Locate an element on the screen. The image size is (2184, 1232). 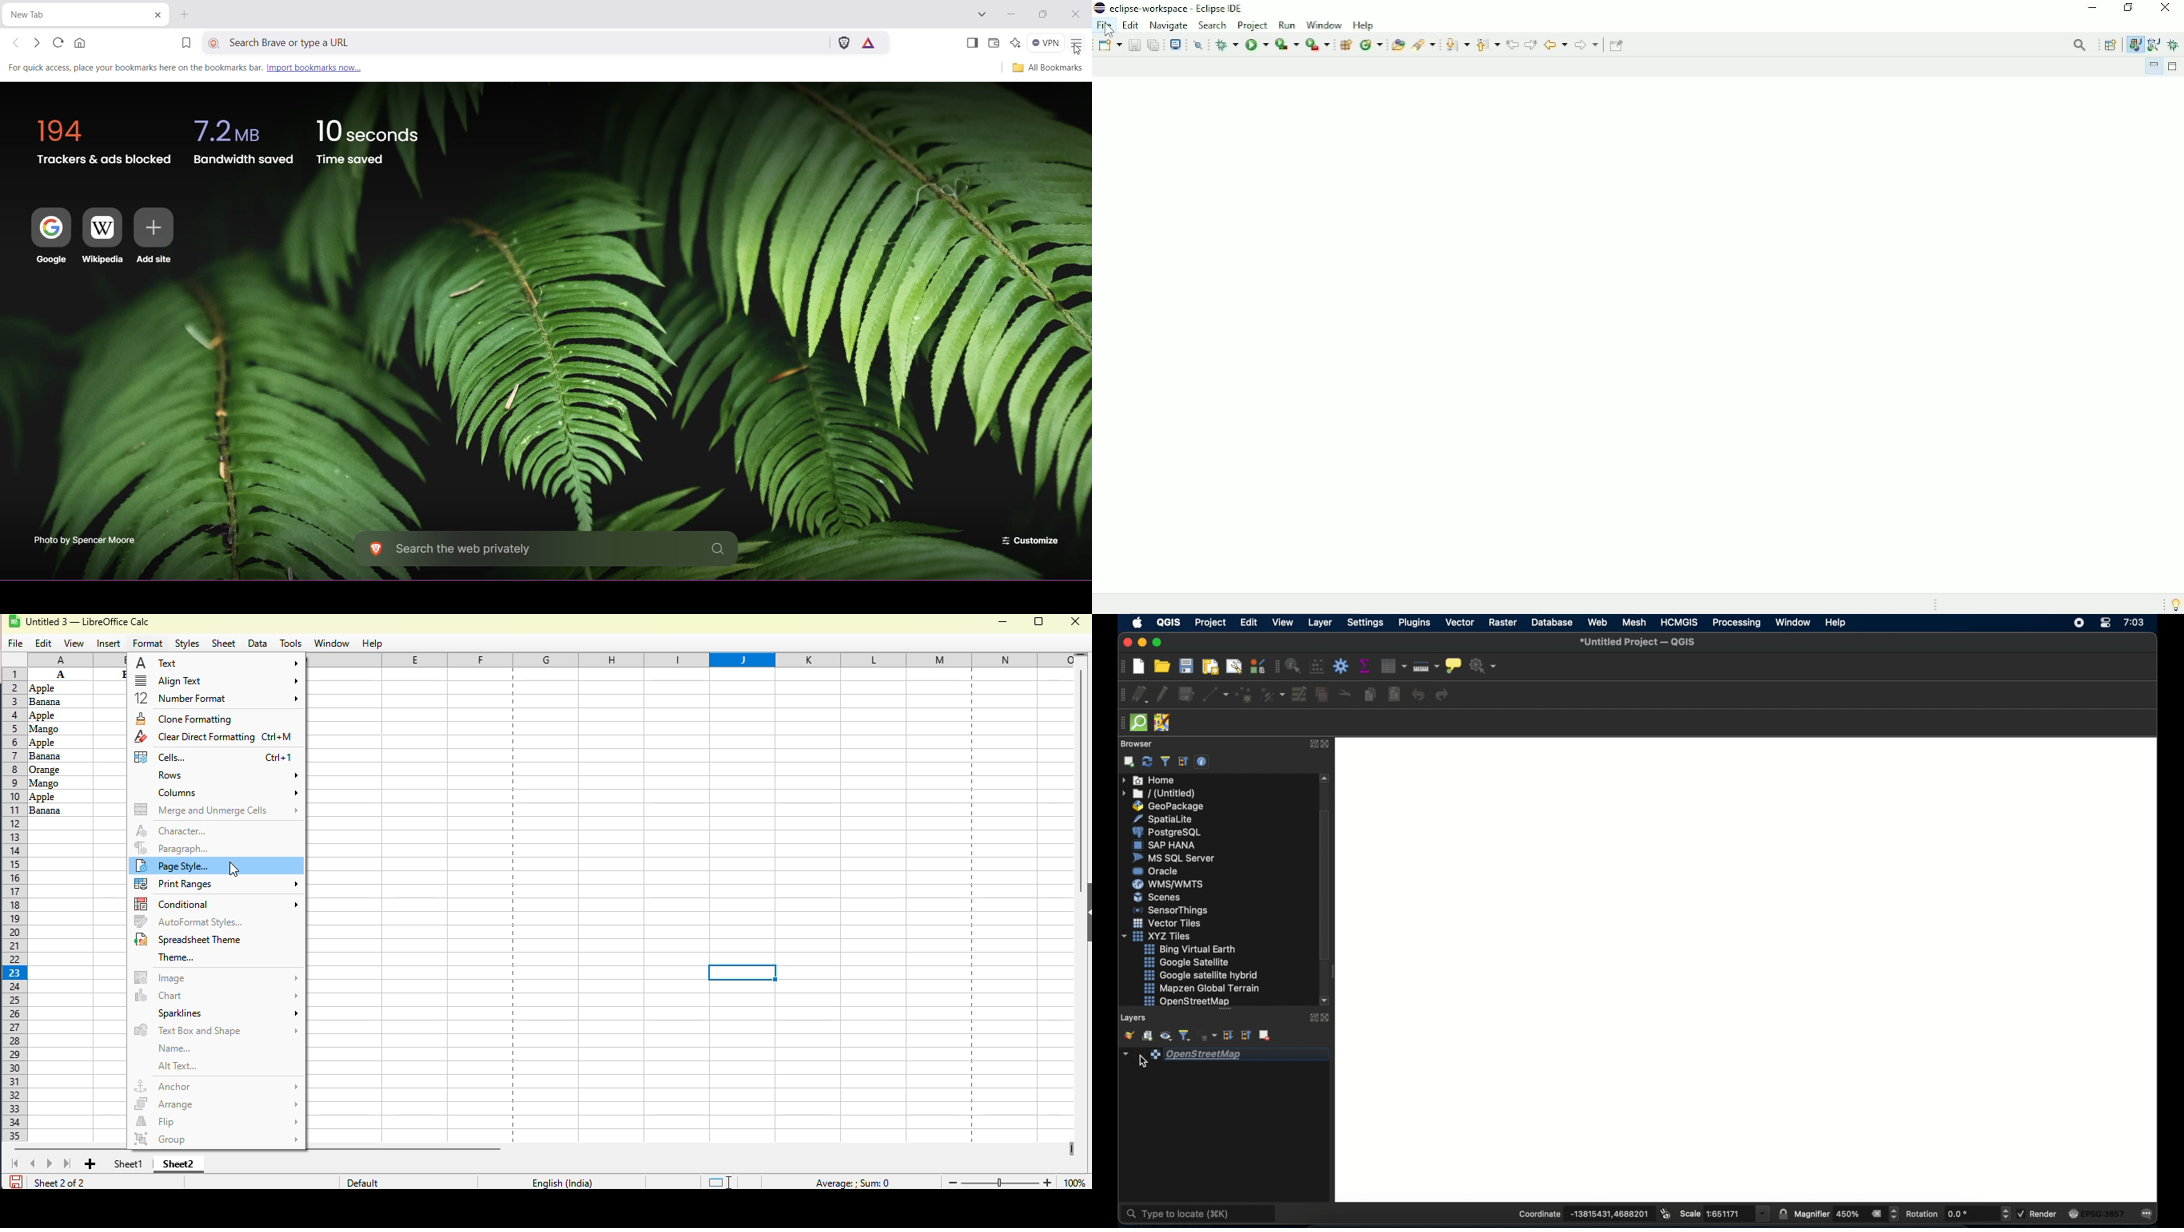
maximize is located at coordinates (1157, 642).